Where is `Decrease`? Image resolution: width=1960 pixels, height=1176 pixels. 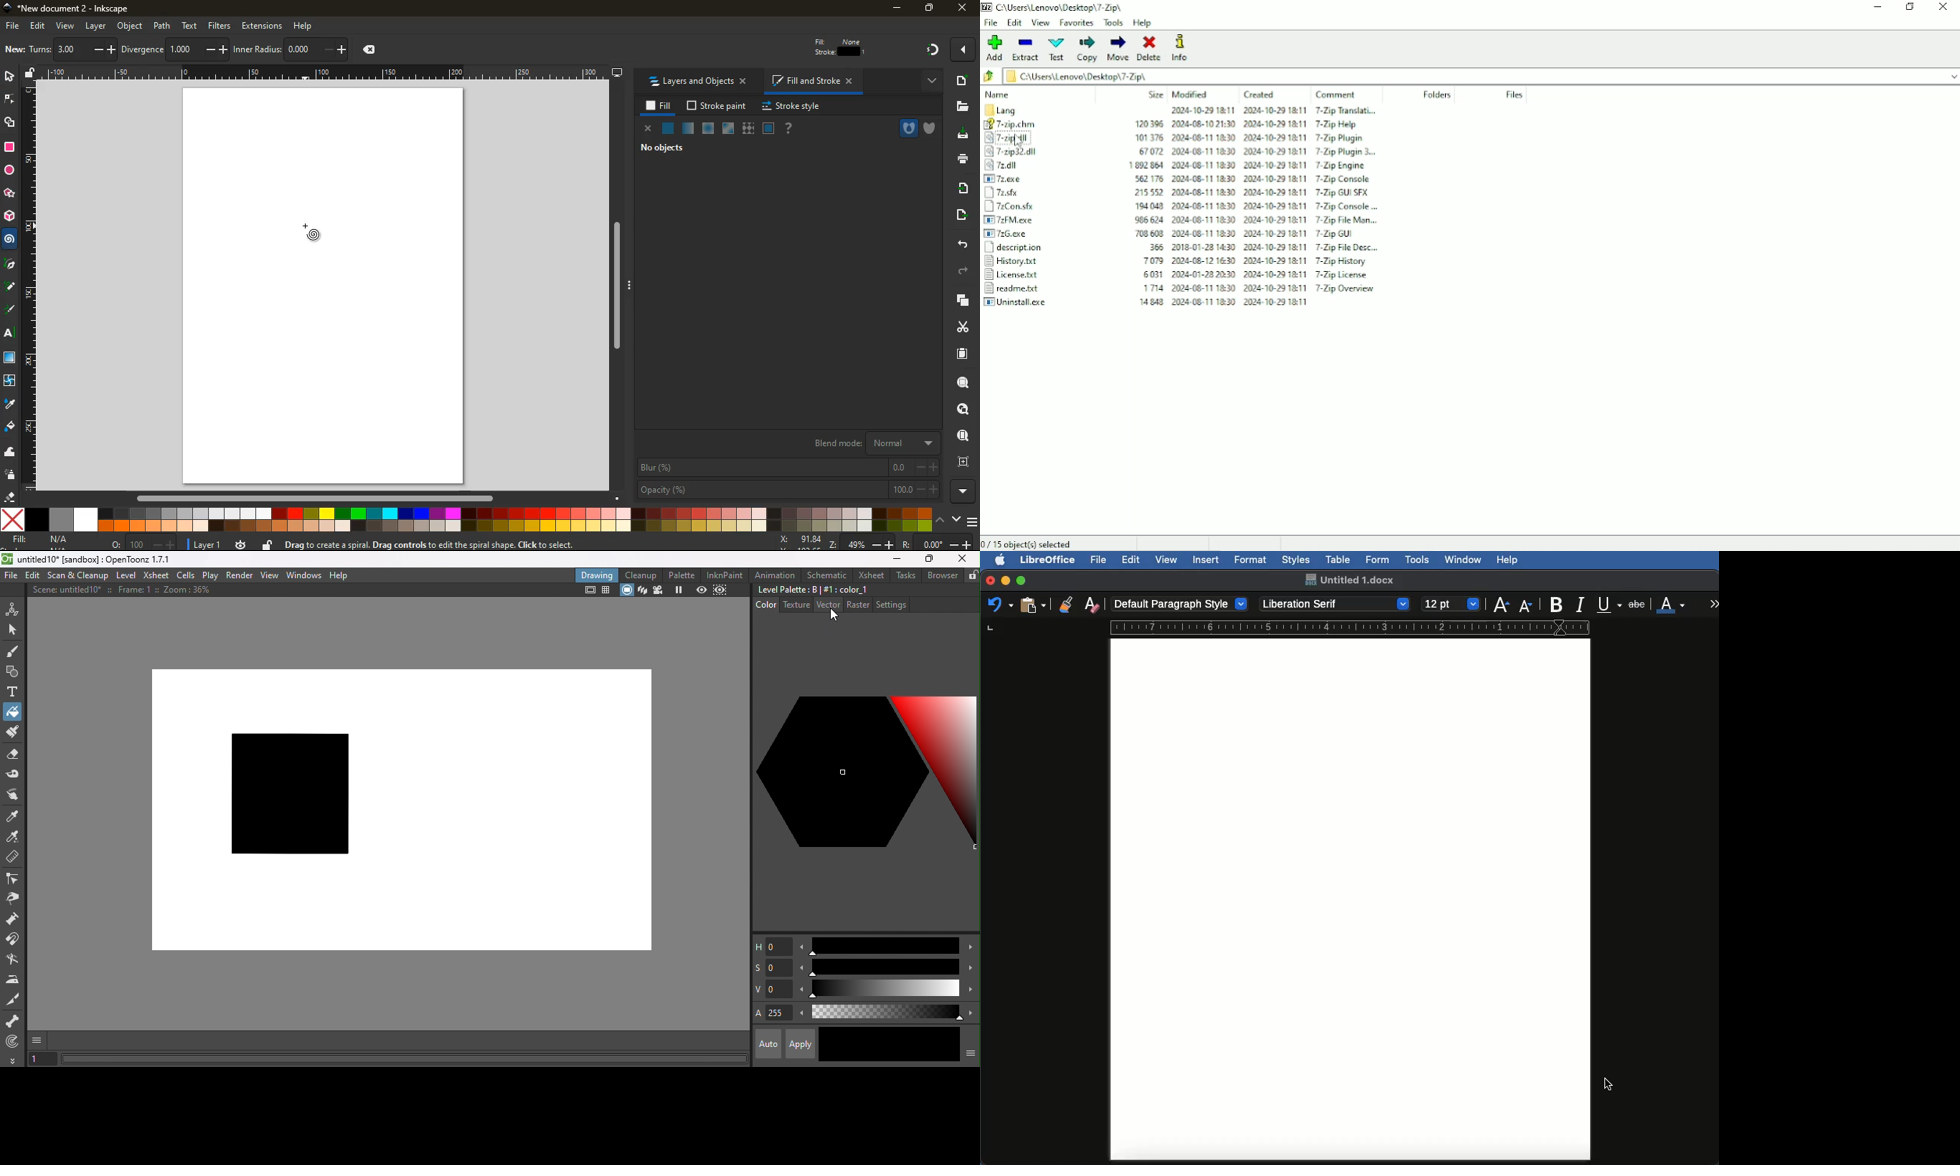
Decrease is located at coordinates (801, 991).